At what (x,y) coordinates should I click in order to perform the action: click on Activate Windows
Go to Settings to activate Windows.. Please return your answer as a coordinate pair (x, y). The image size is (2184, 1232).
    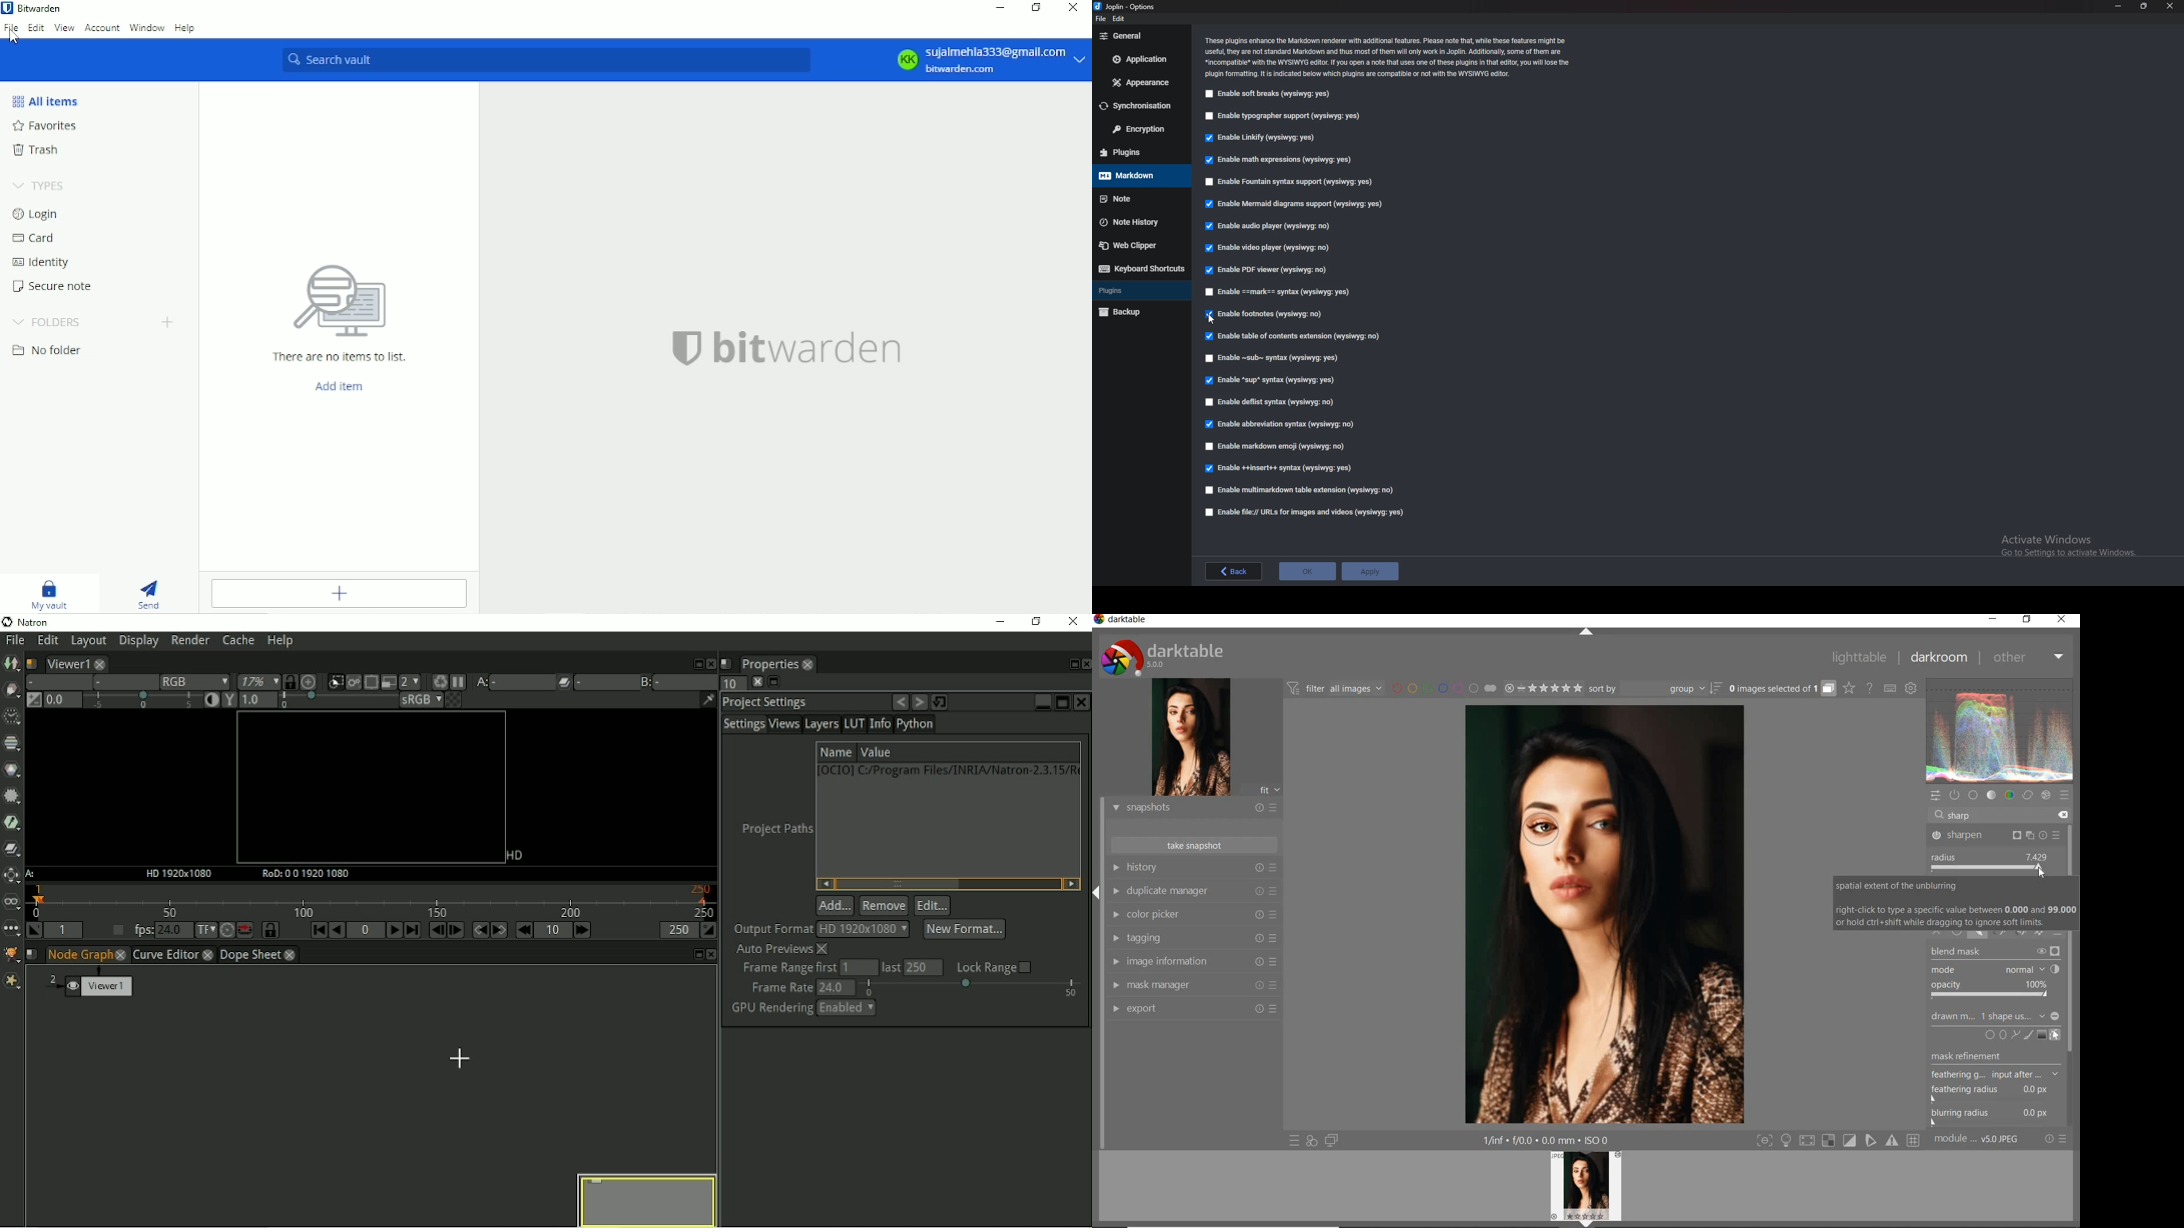
    Looking at the image, I should click on (2062, 544).